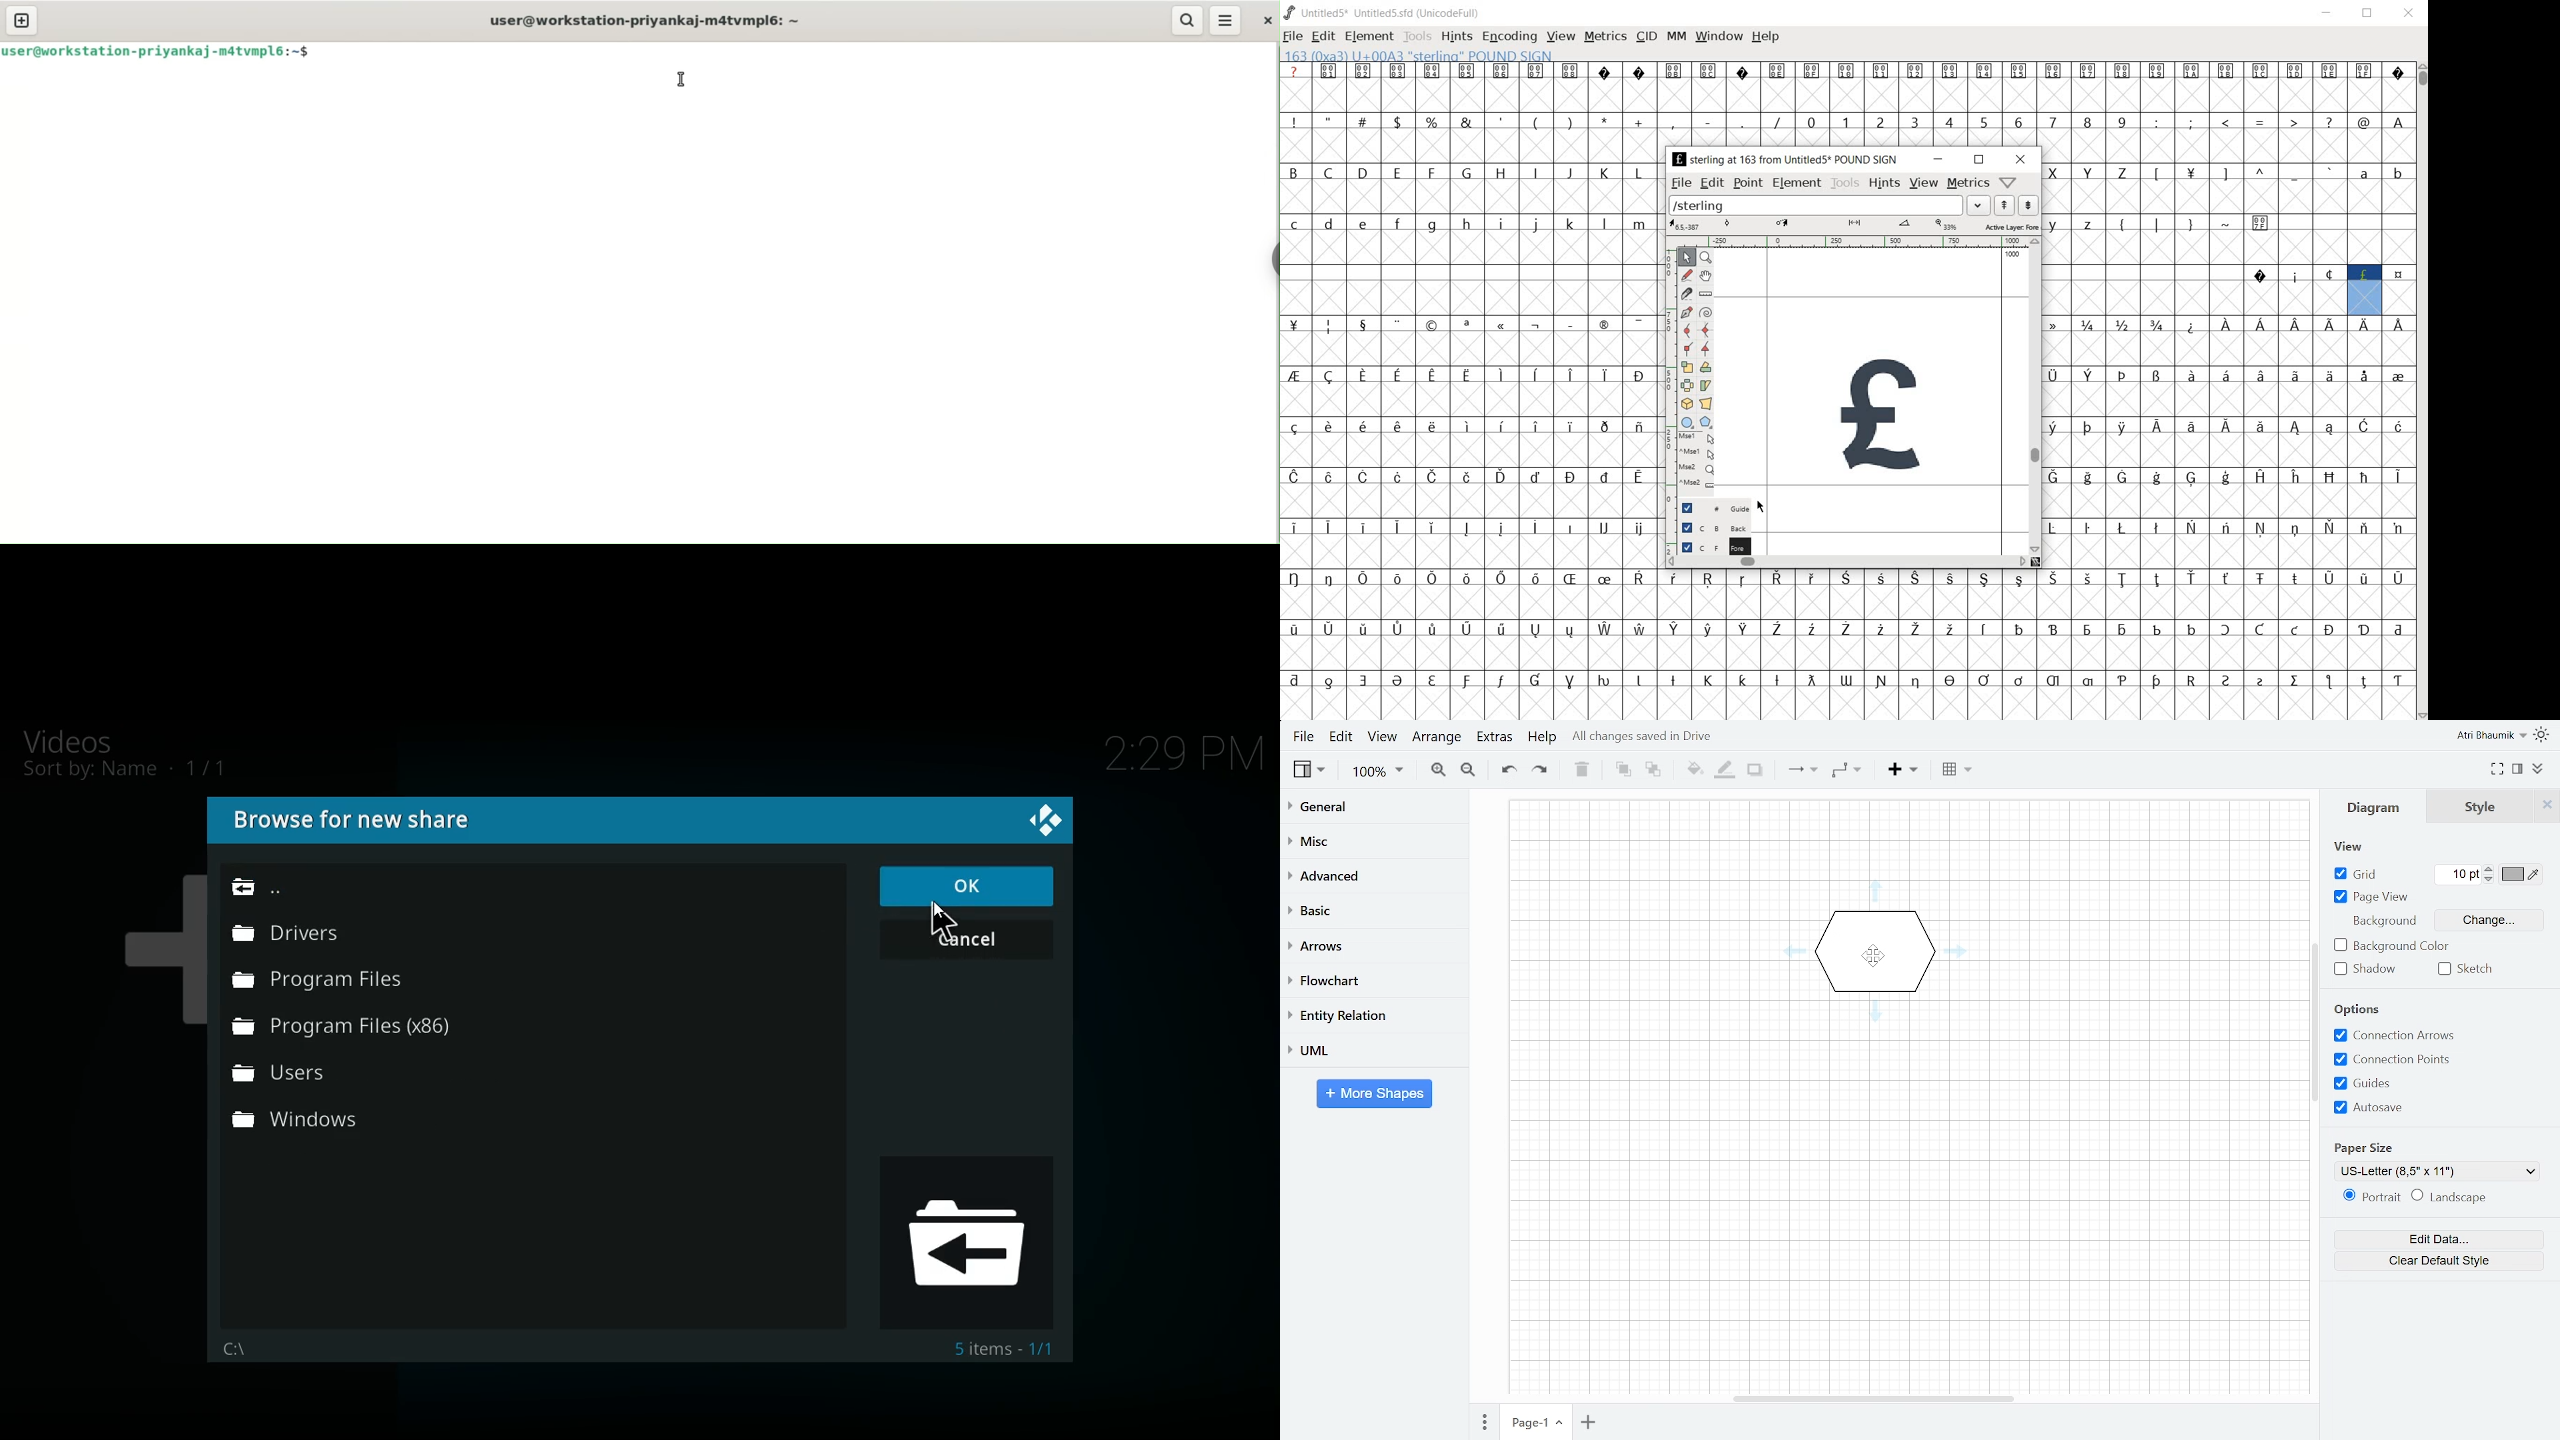 The image size is (2576, 1456). What do you see at coordinates (1431, 225) in the screenshot?
I see `g` at bounding box center [1431, 225].